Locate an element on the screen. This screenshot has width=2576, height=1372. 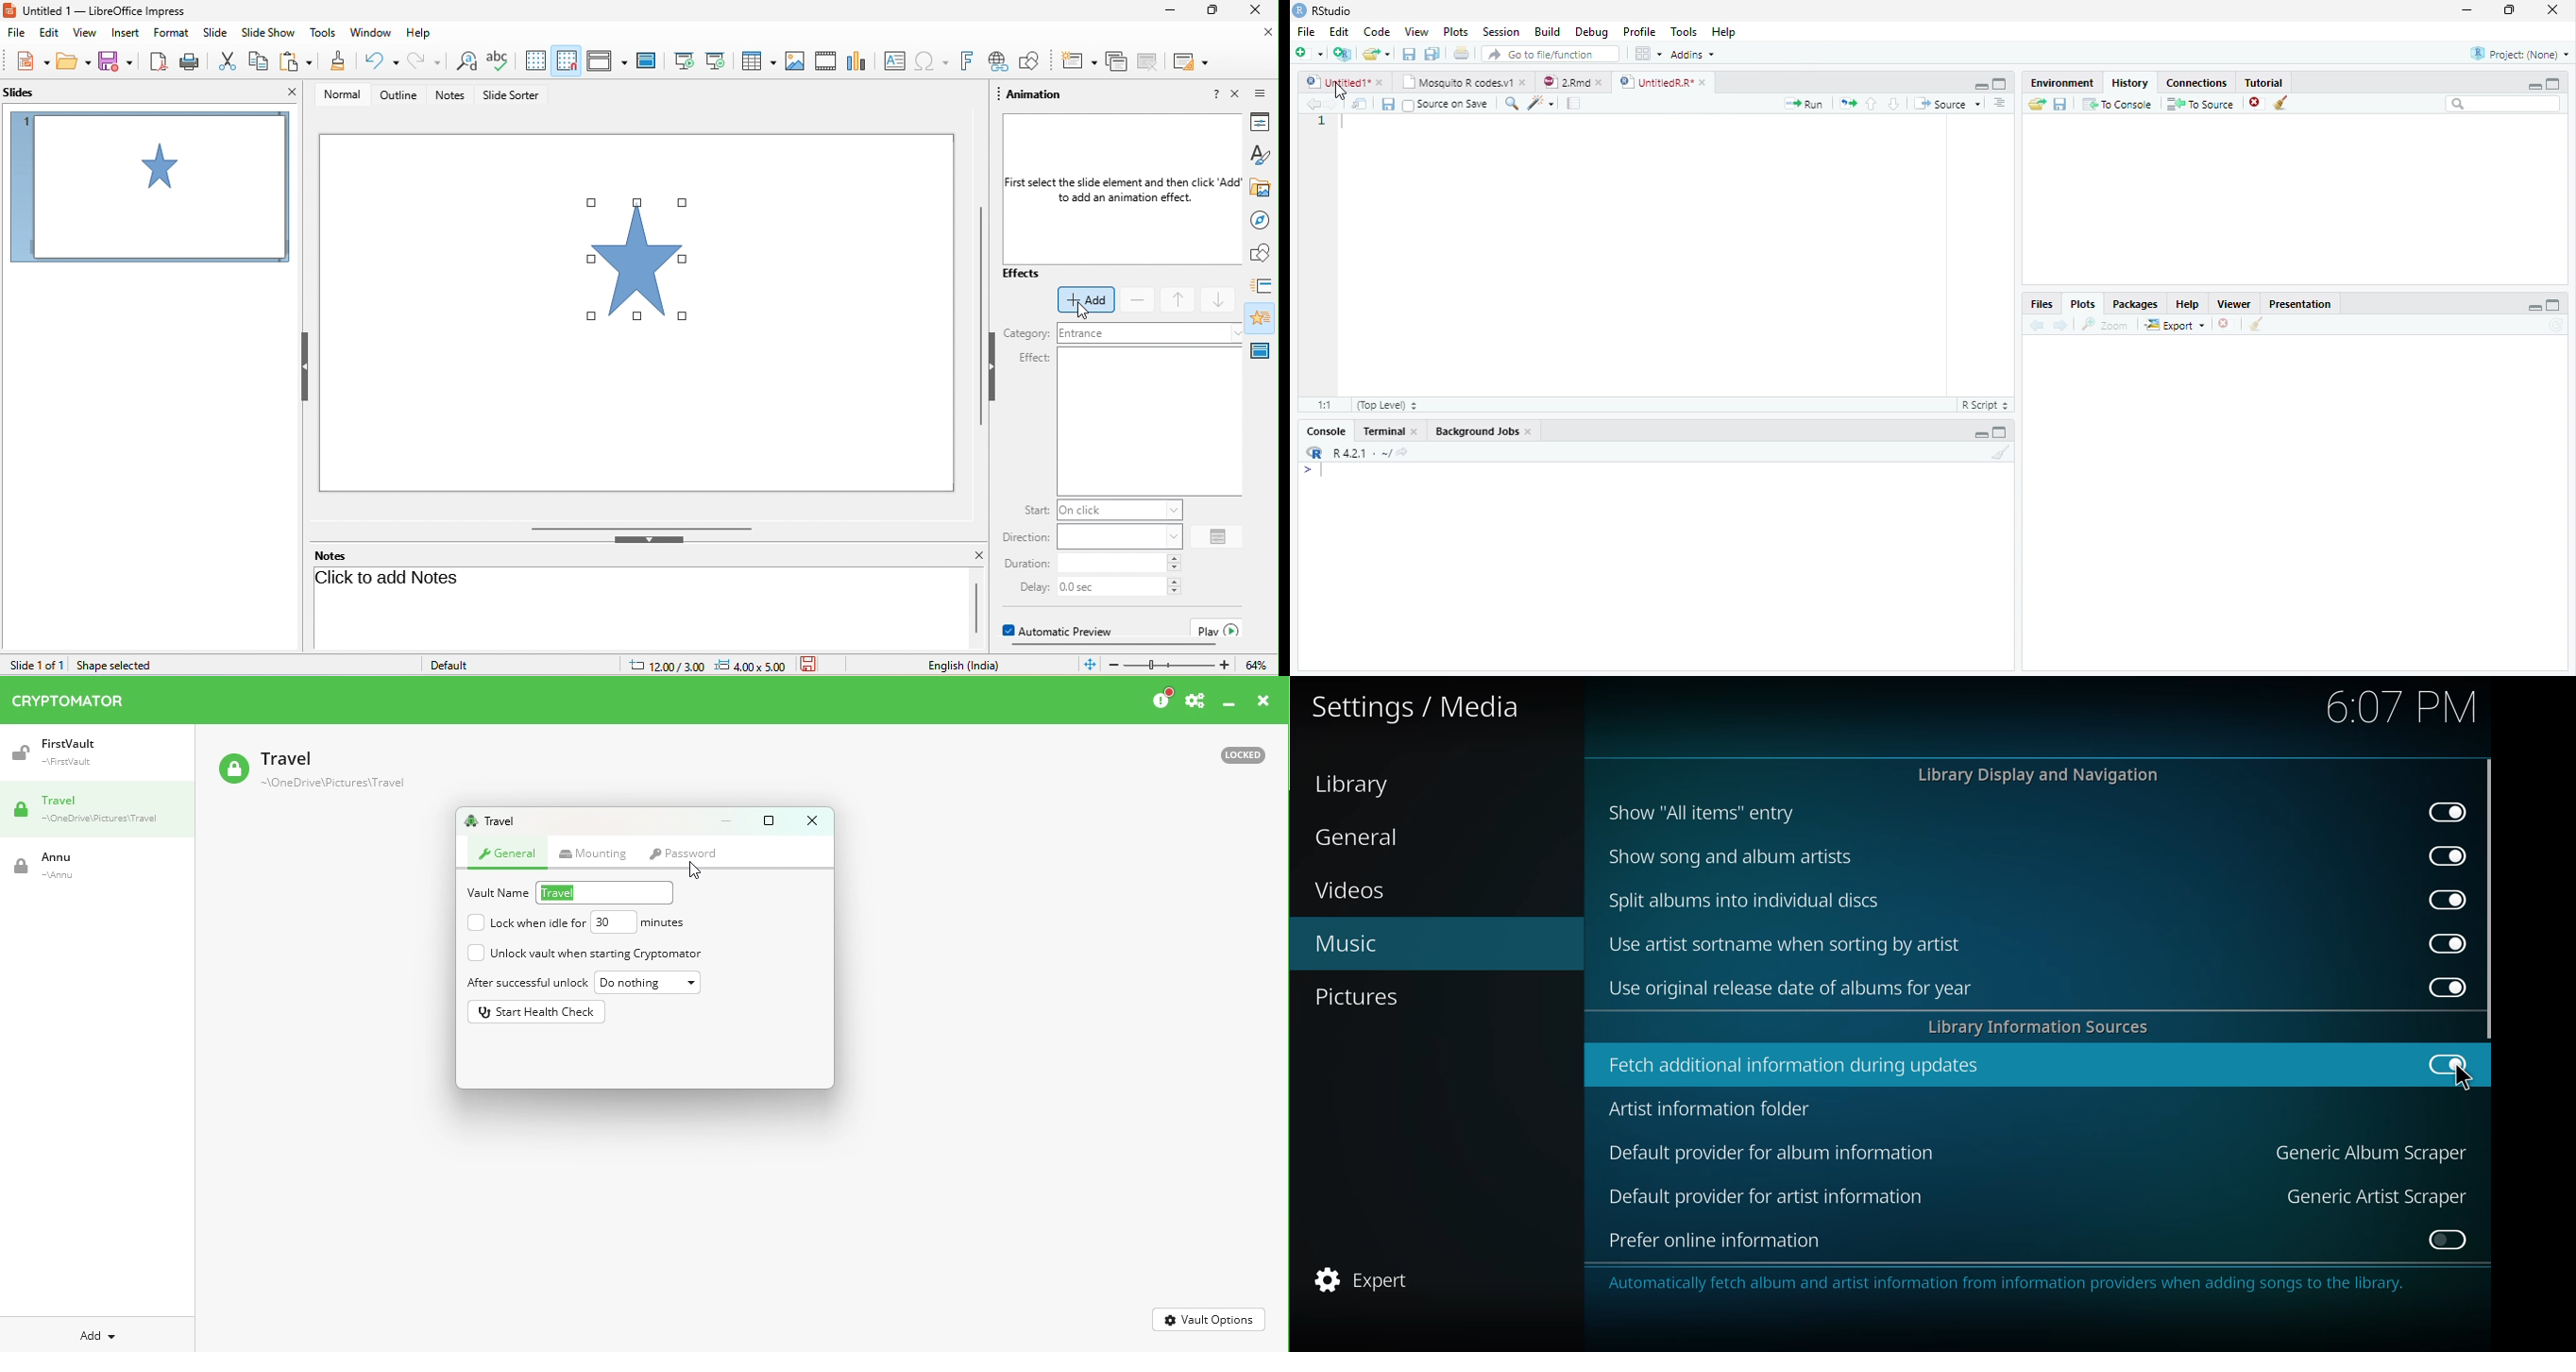
Refresh is located at coordinates (2556, 326).